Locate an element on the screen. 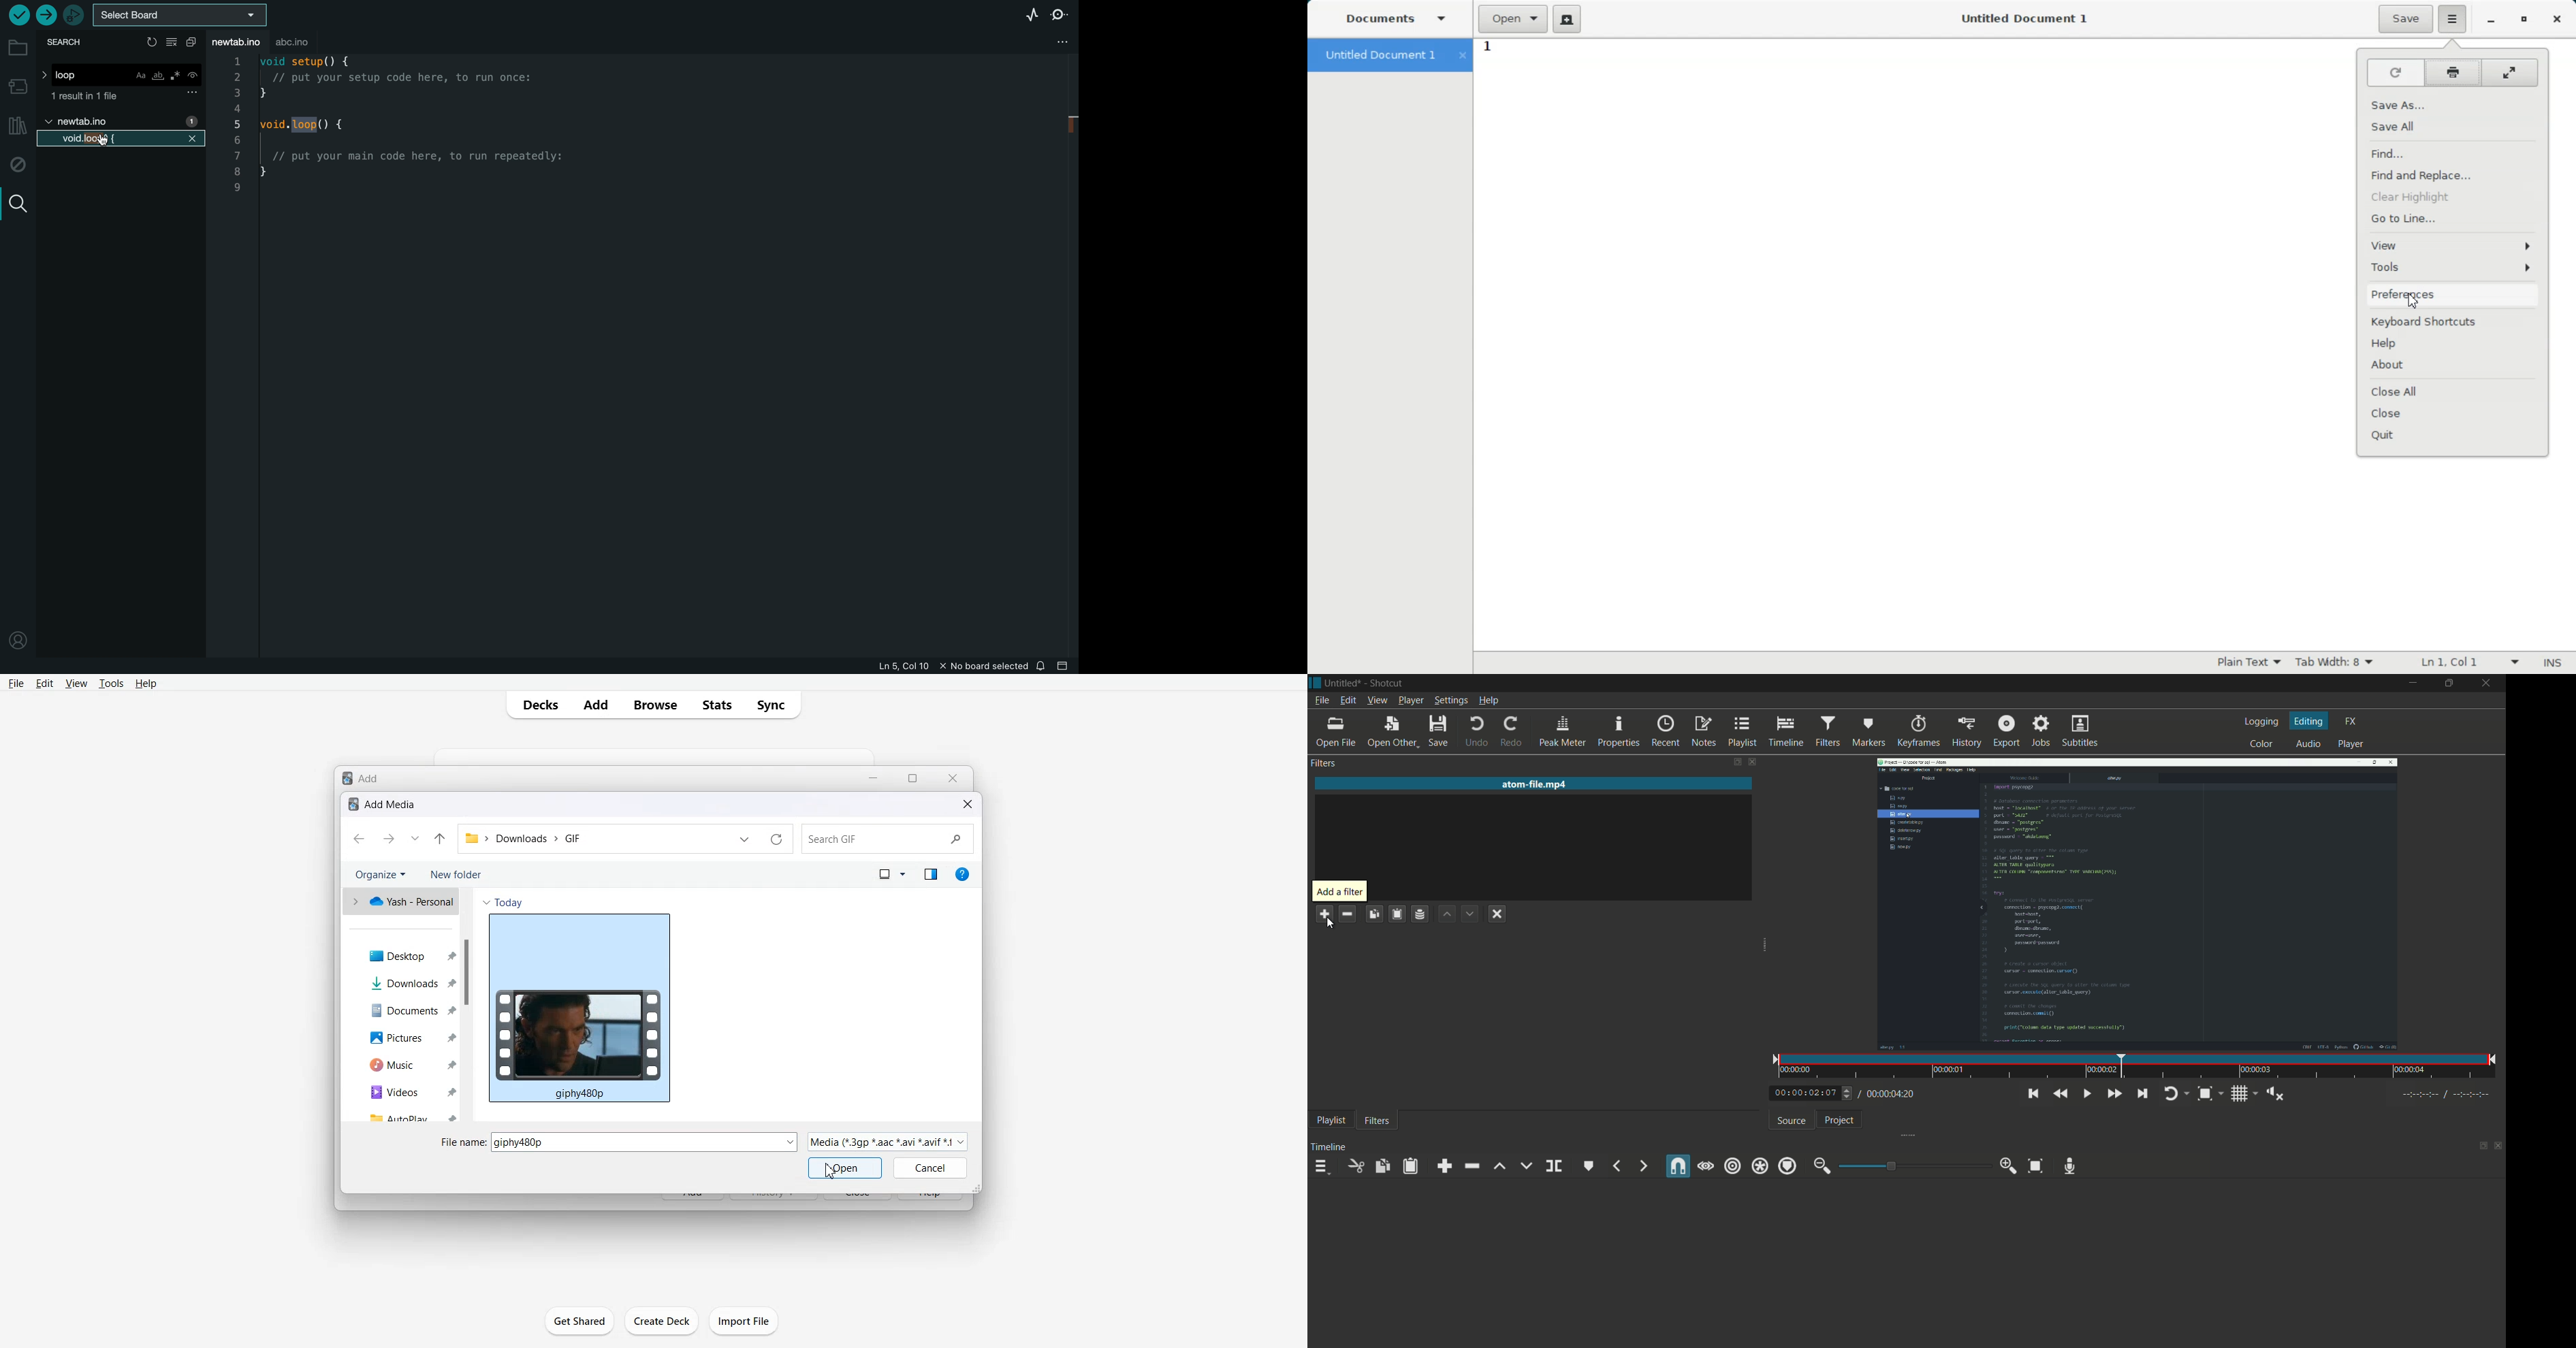 This screenshot has height=1372, width=2576. Go forward is located at coordinates (388, 839).